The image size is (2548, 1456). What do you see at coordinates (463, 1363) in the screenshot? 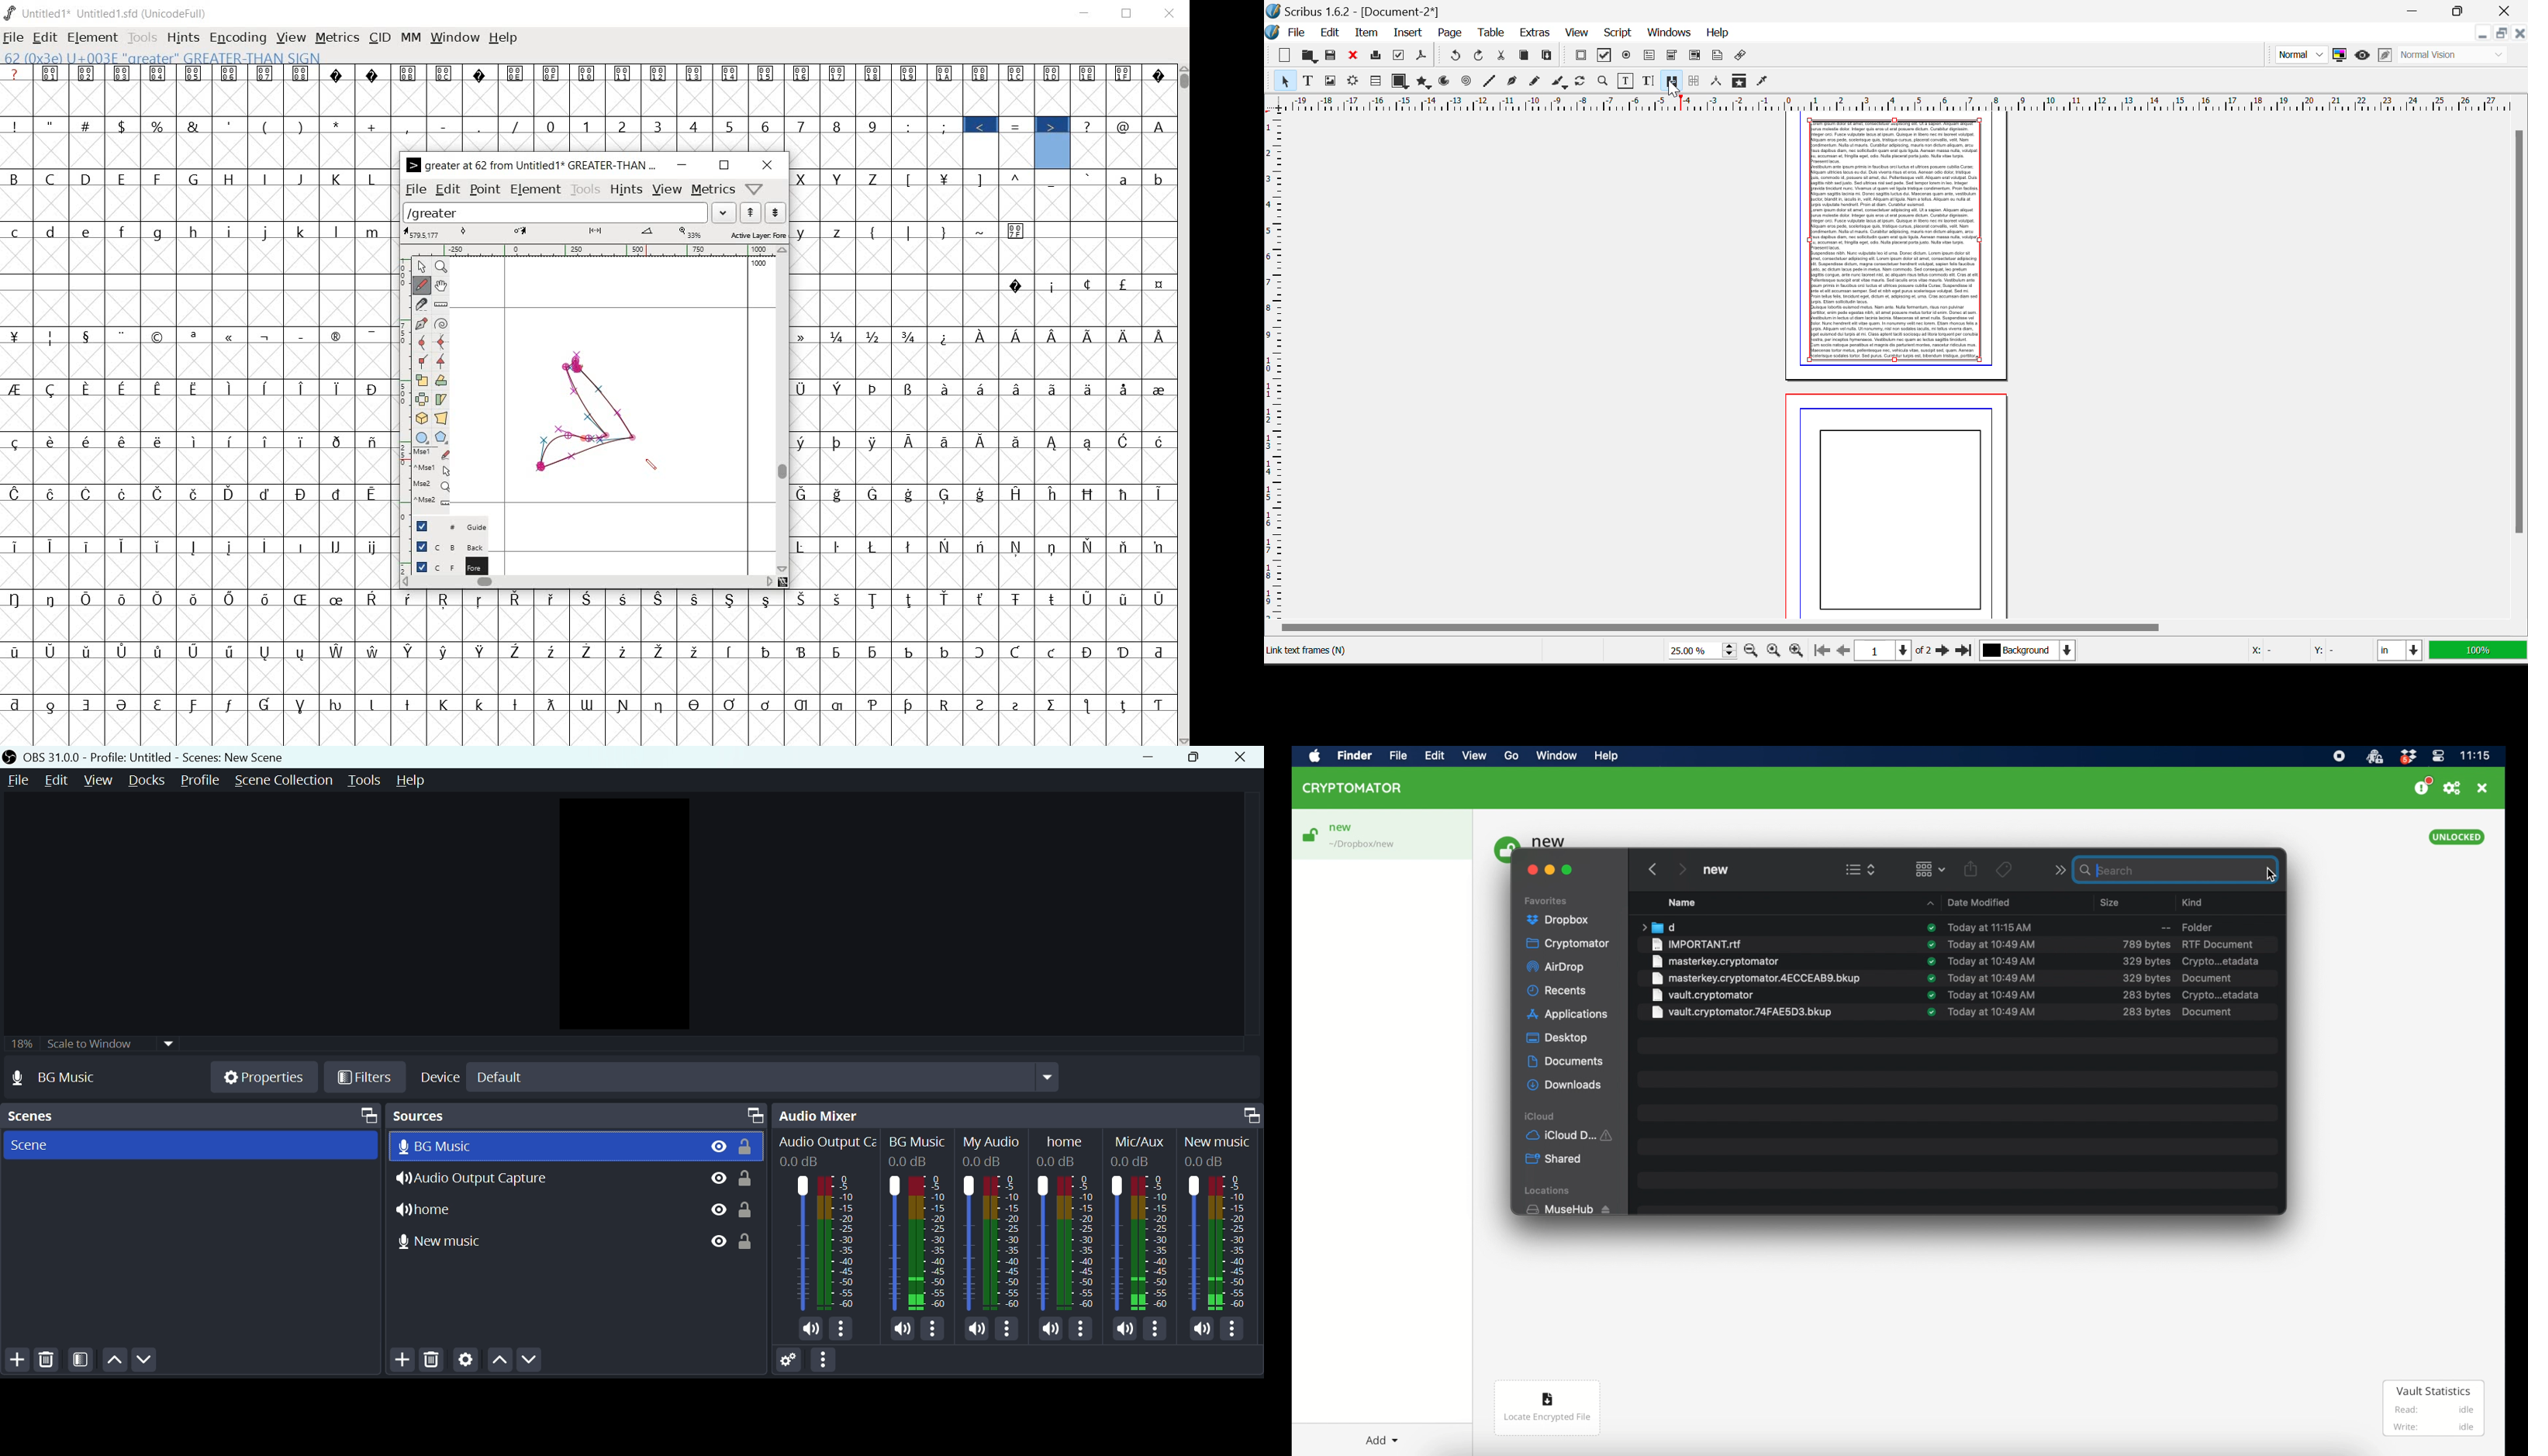
I see `Settings` at bounding box center [463, 1363].